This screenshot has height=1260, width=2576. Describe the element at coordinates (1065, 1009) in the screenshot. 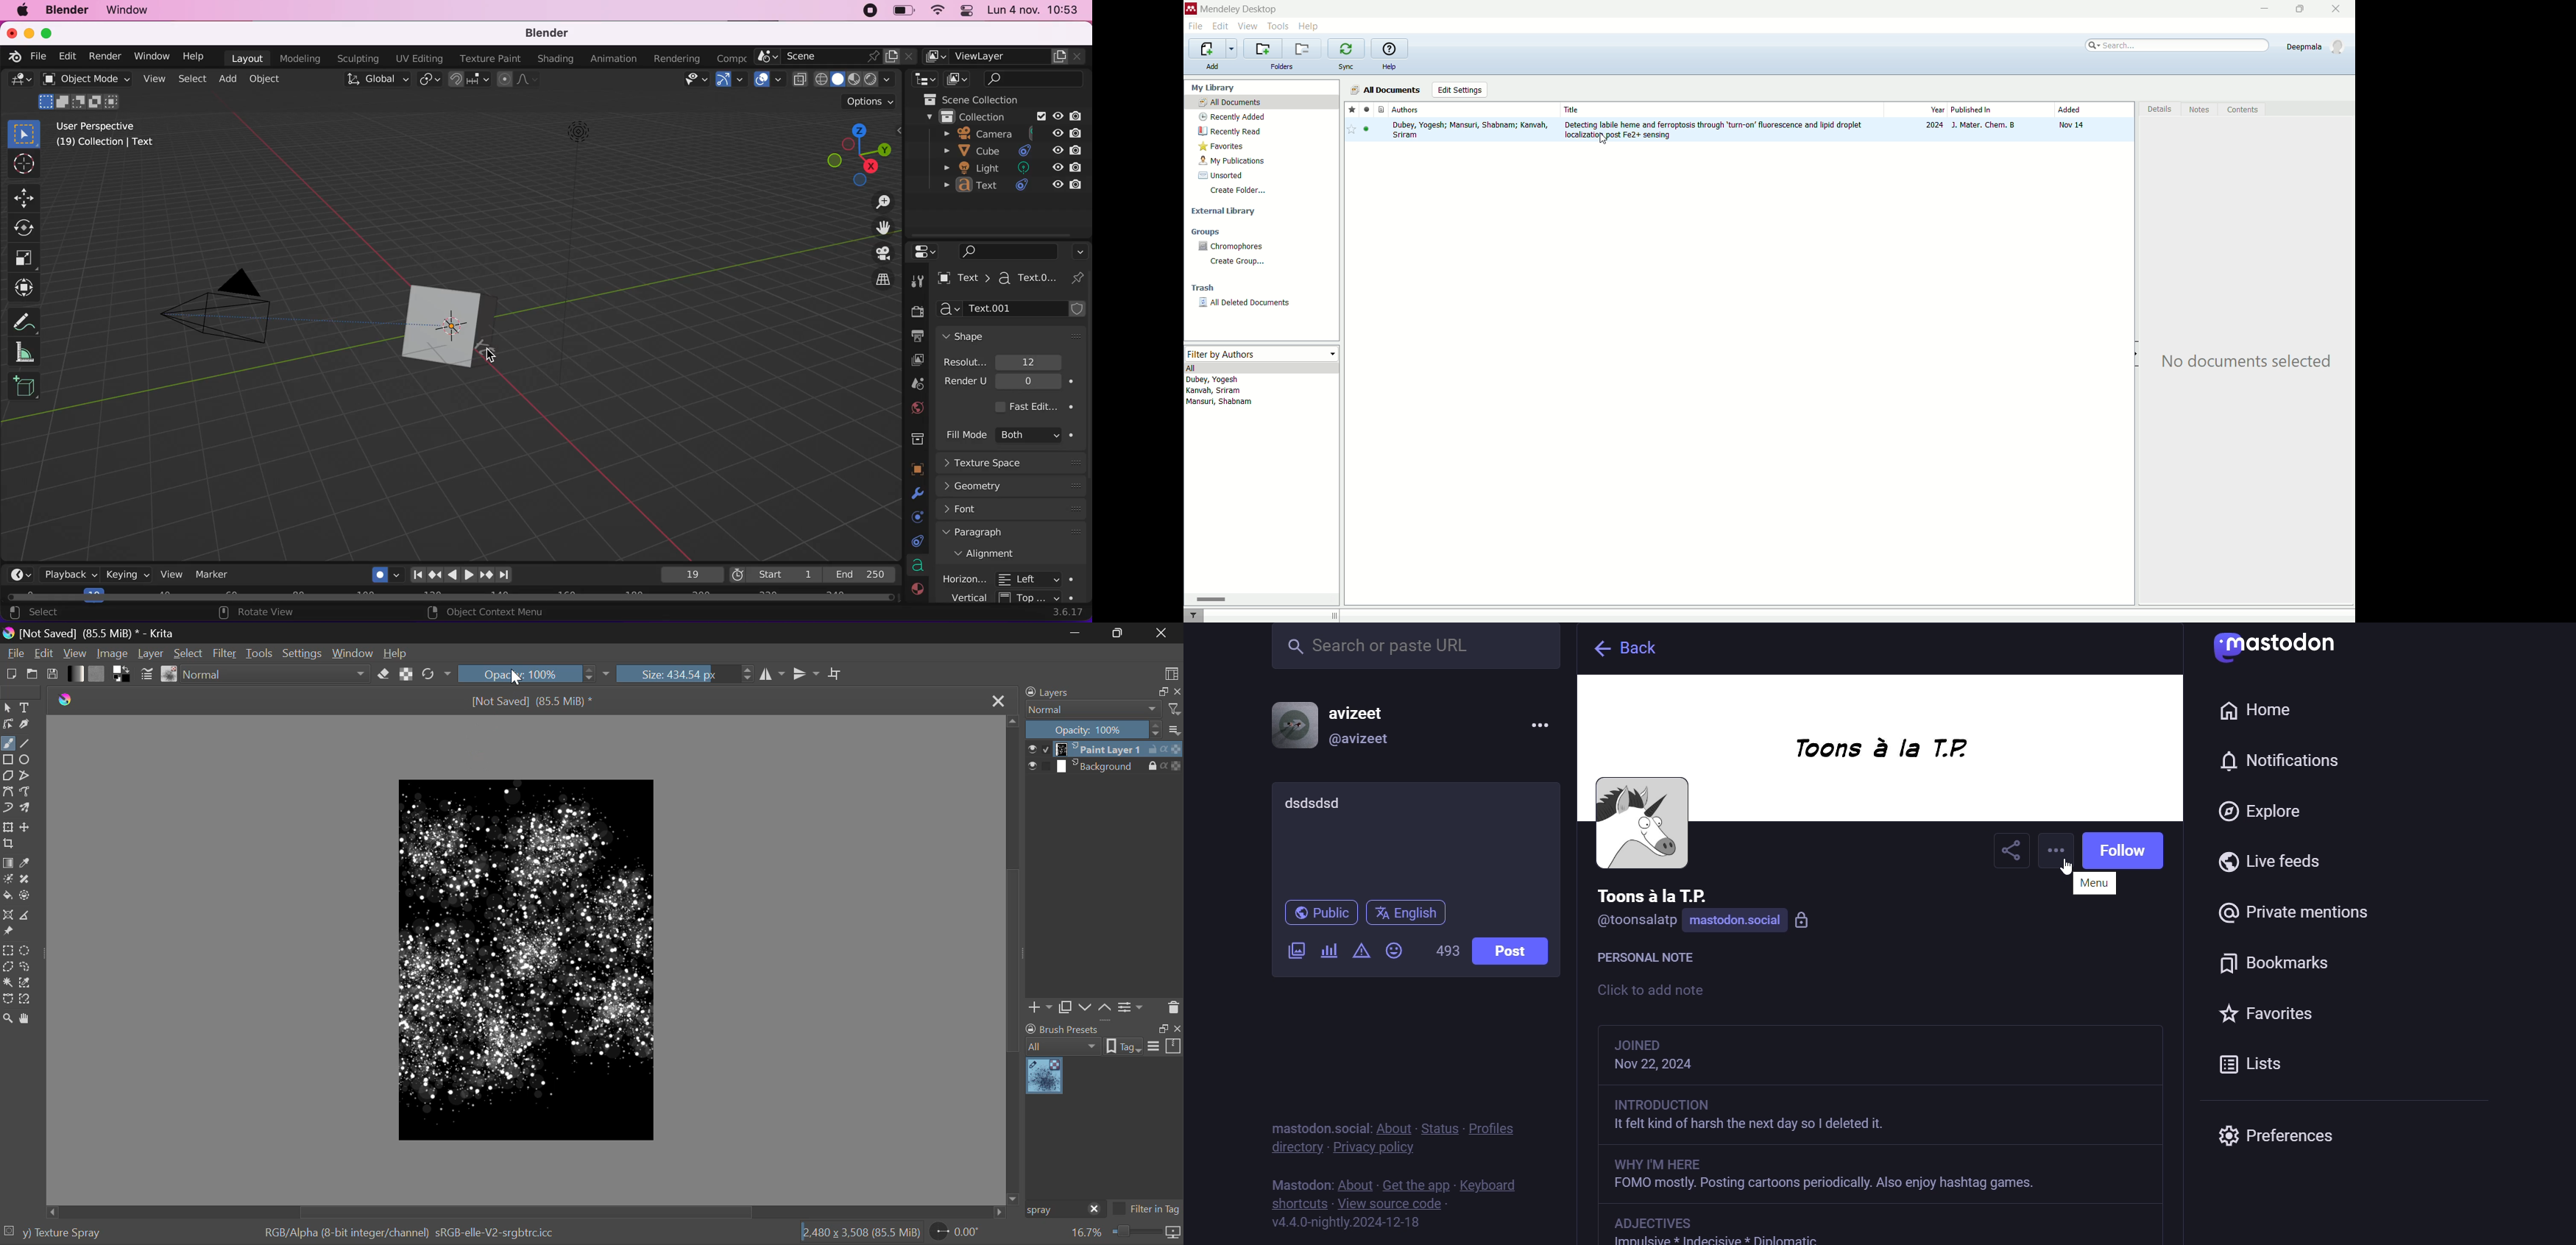

I see `Copy Layer` at that location.